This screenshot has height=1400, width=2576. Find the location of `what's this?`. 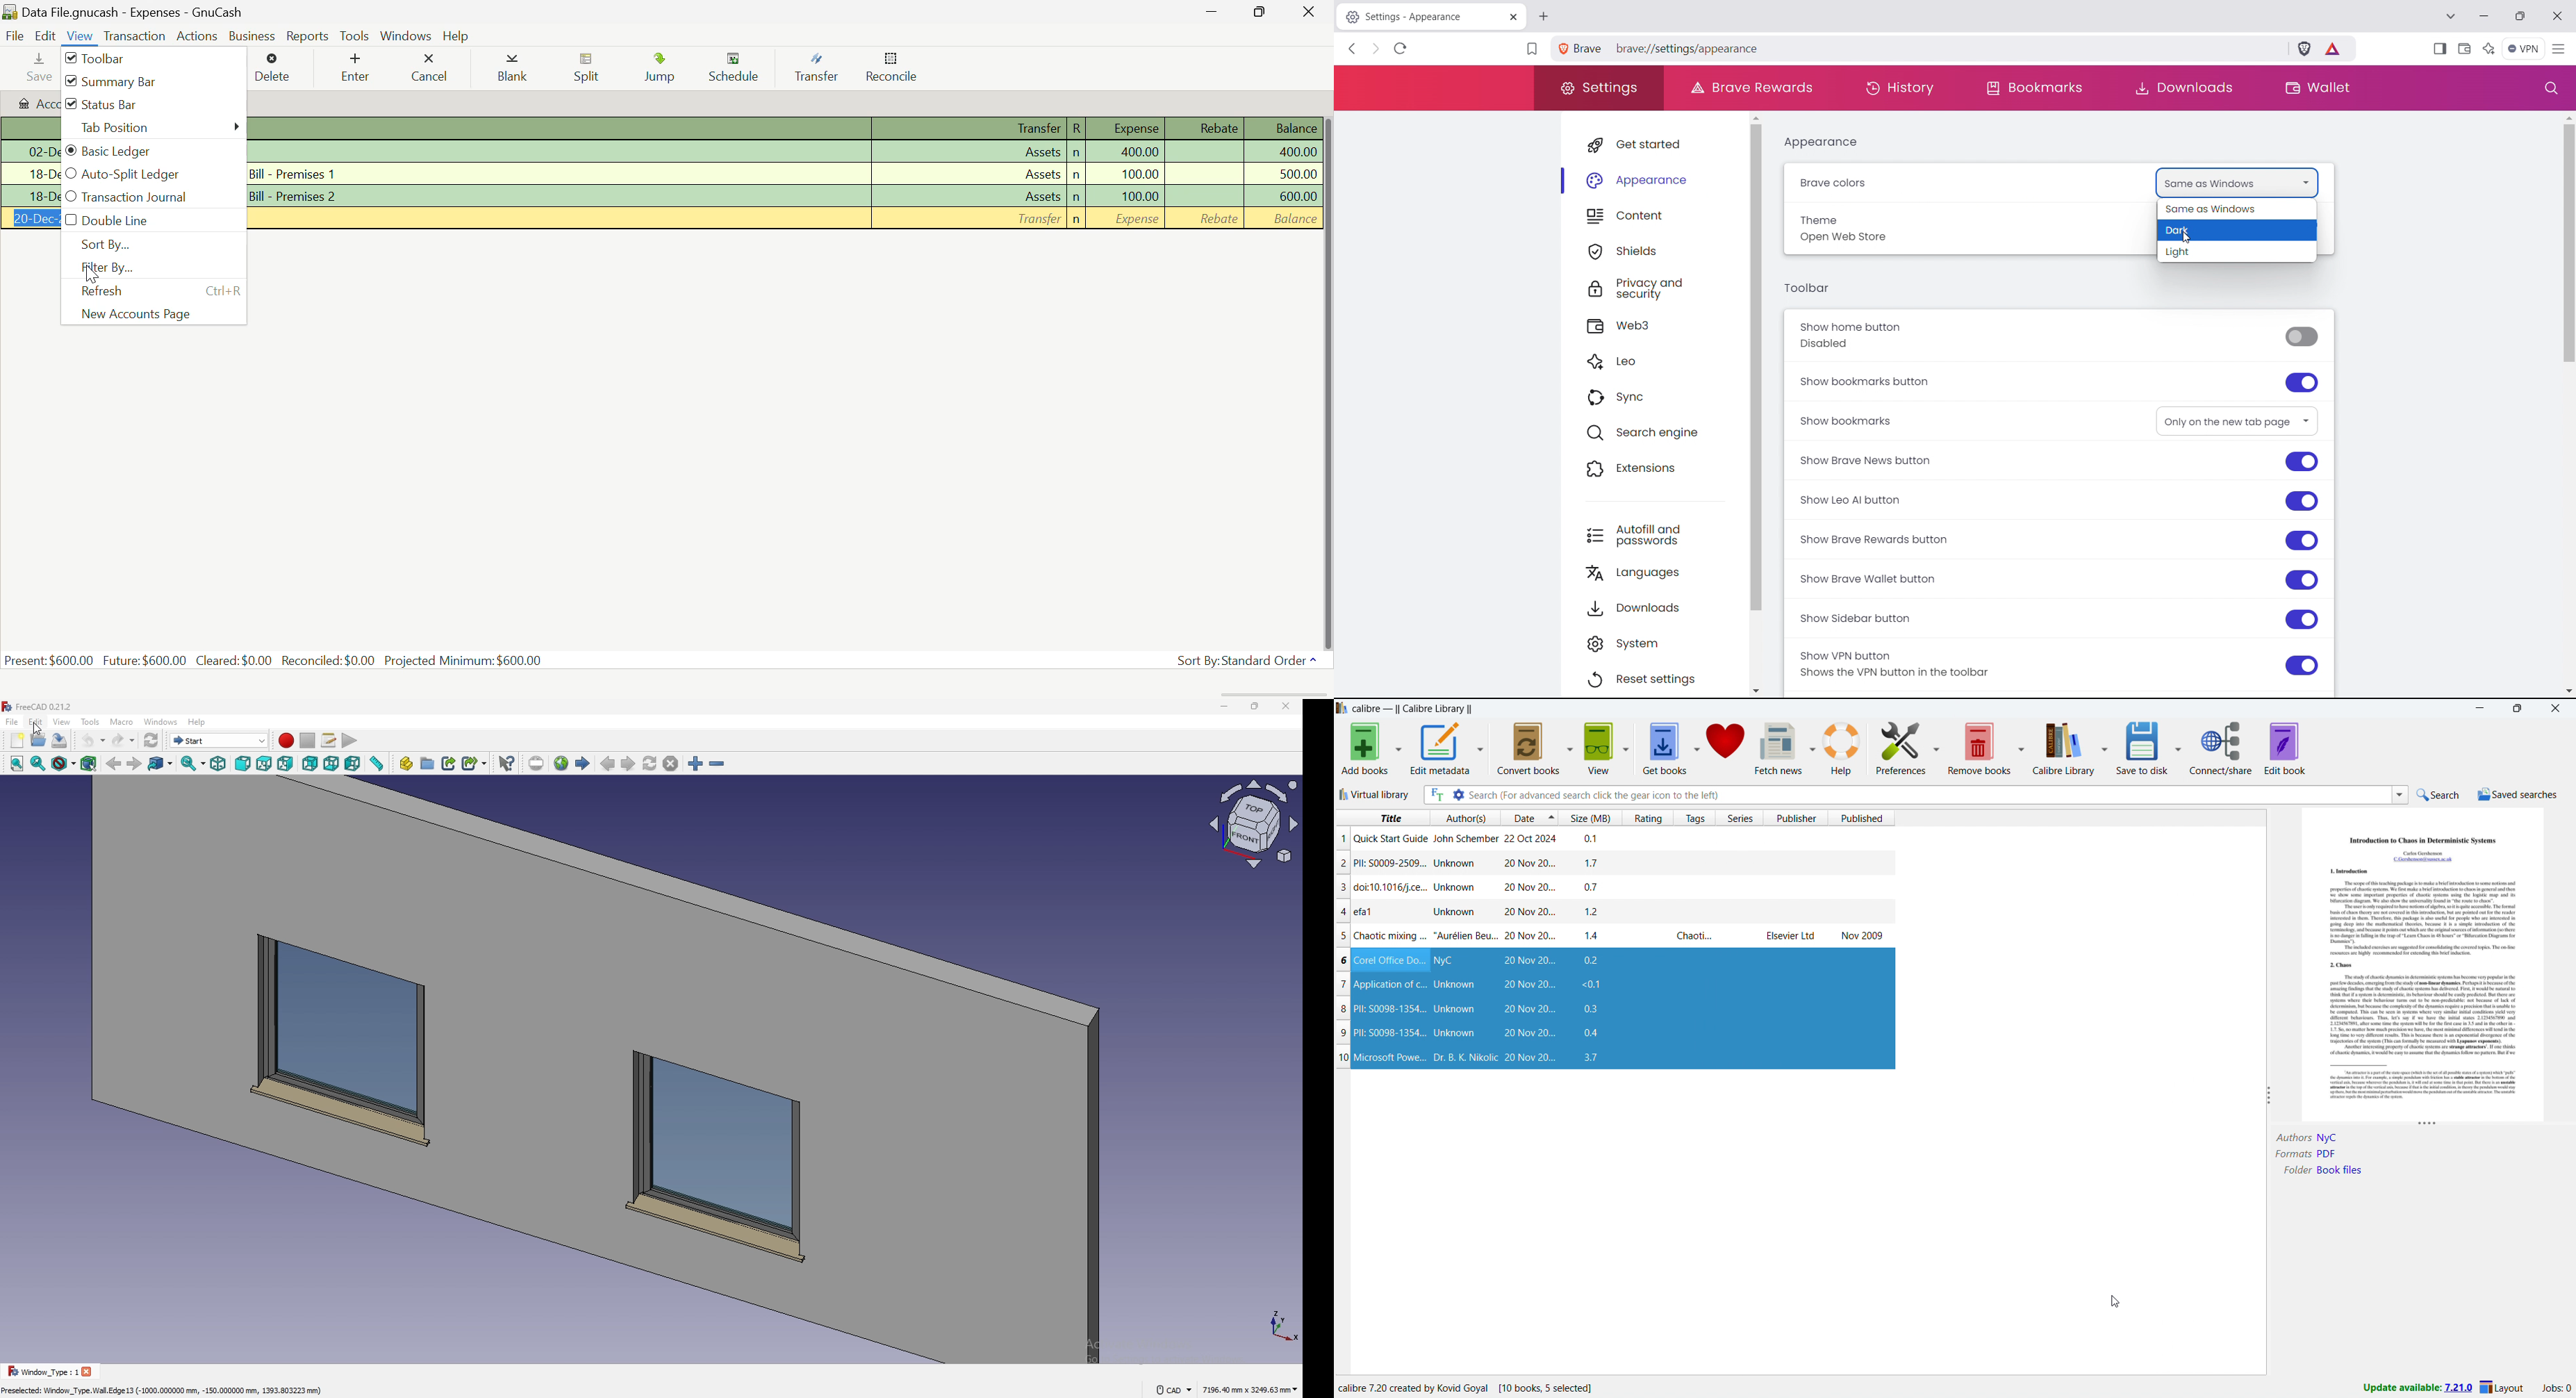

what's this? is located at coordinates (507, 763).